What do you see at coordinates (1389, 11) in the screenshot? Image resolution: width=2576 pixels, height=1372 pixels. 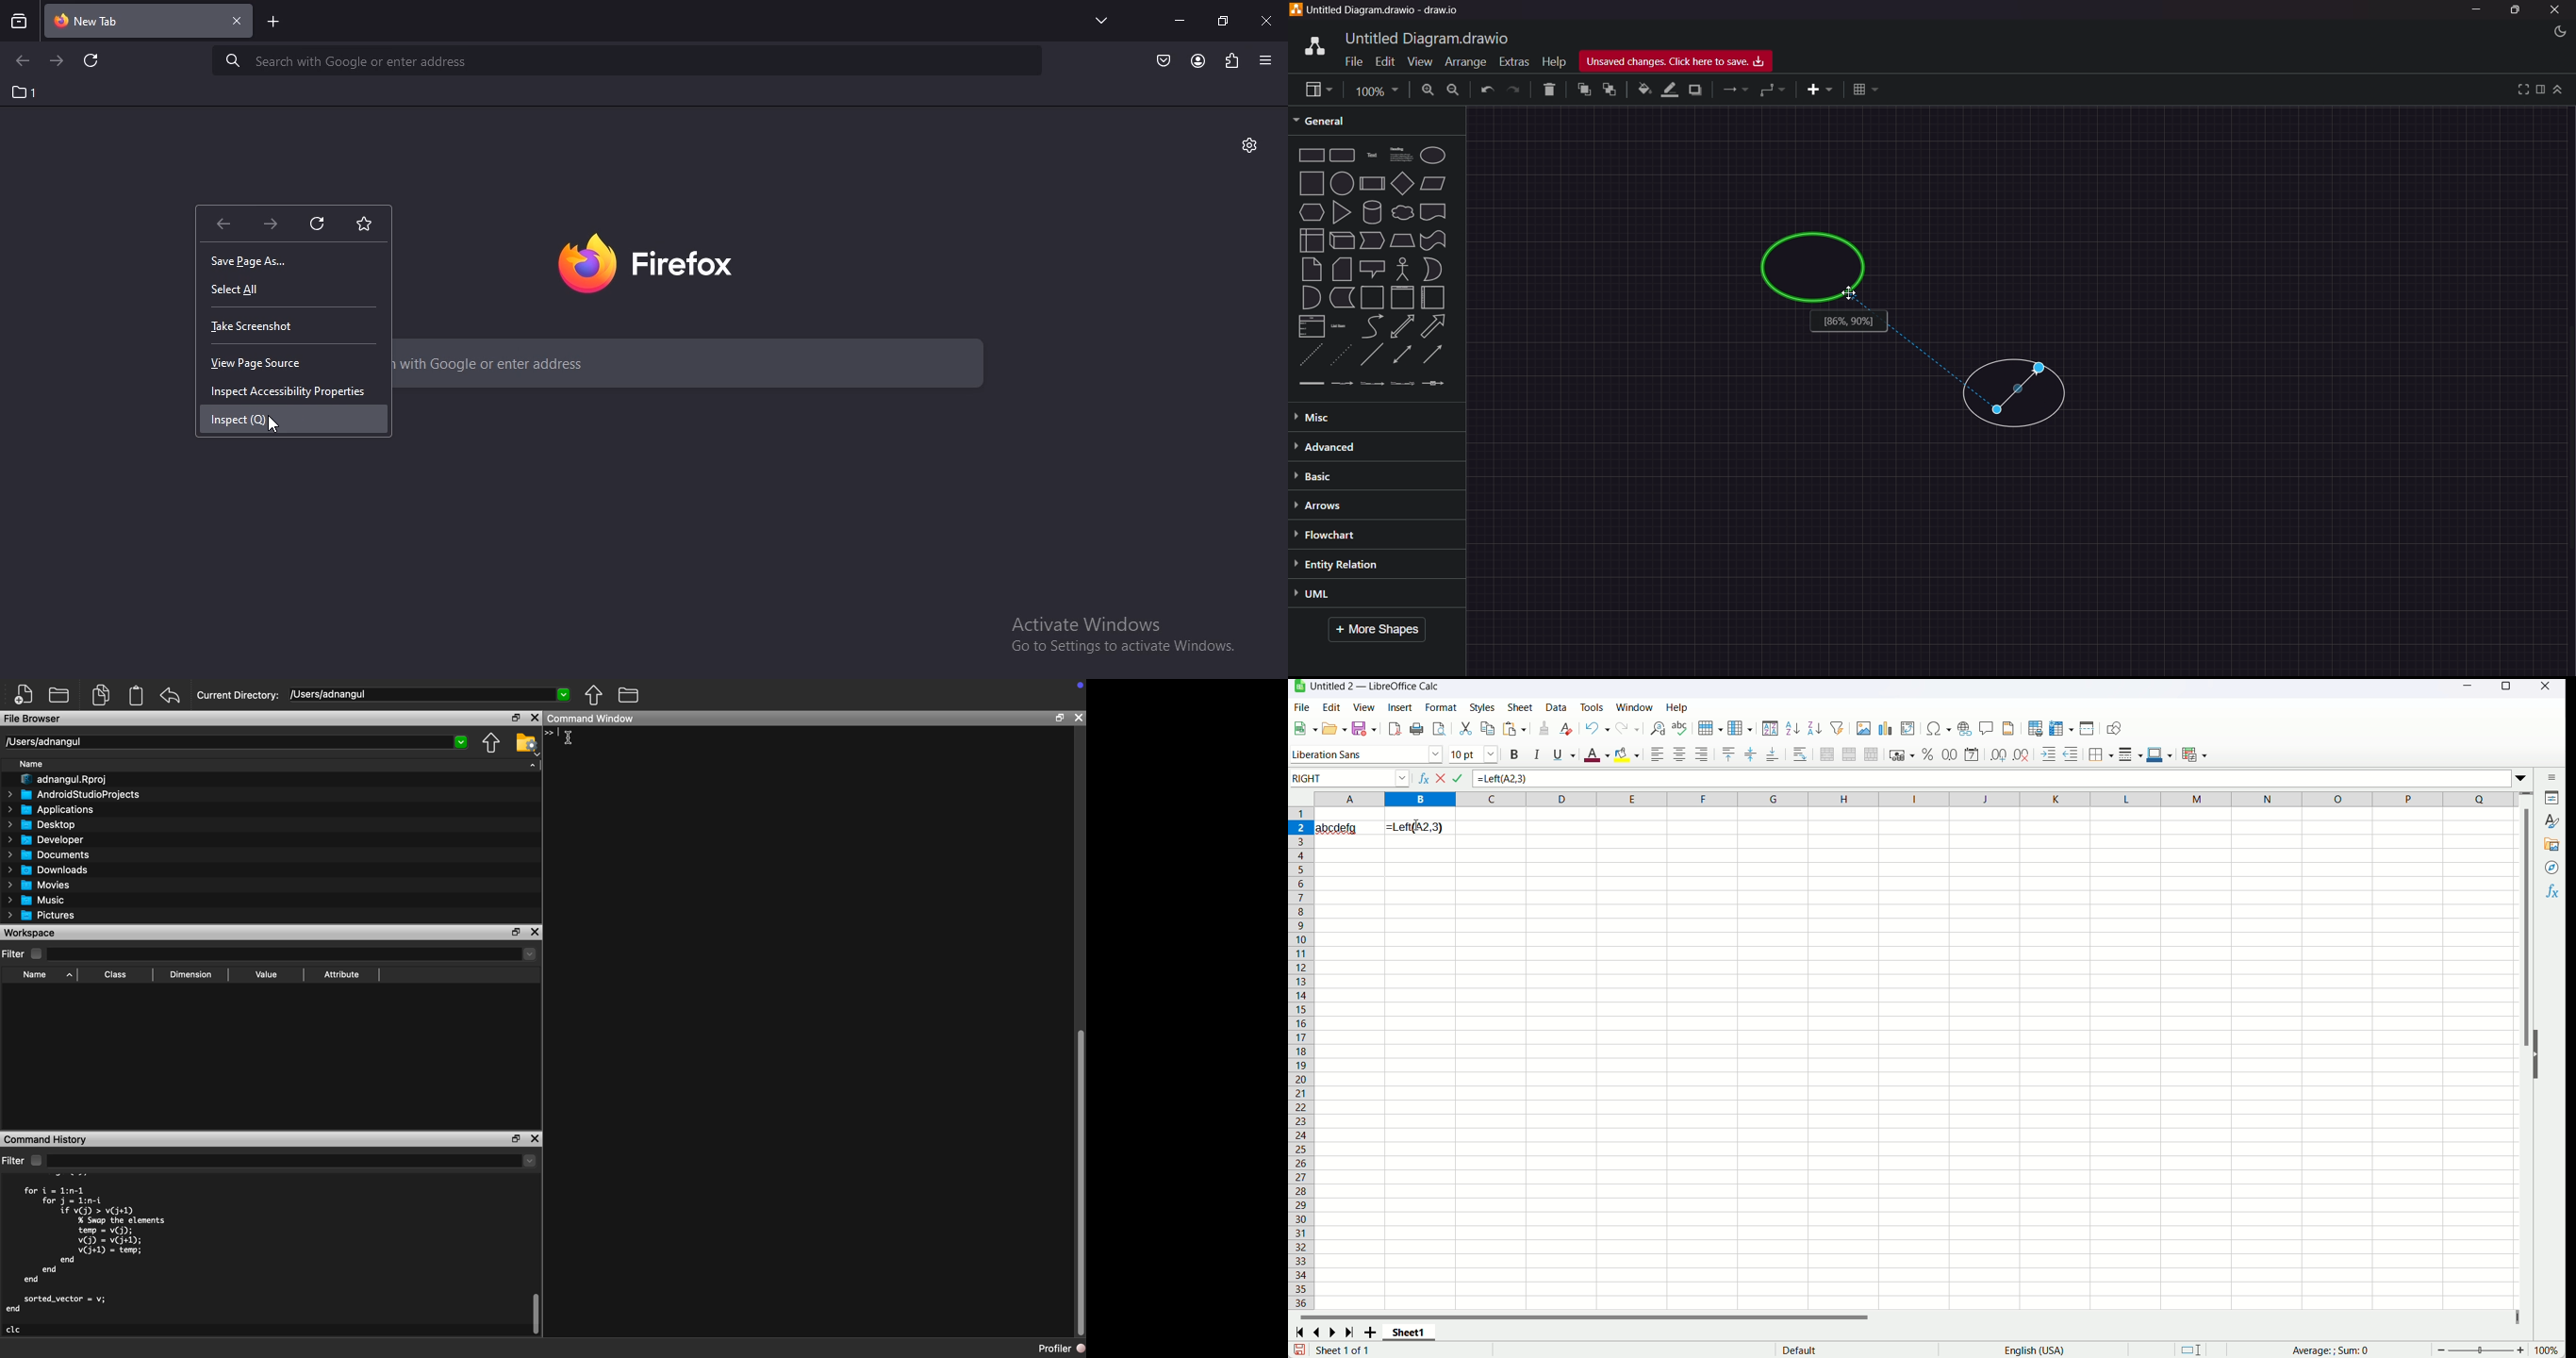 I see `Title` at bounding box center [1389, 11].